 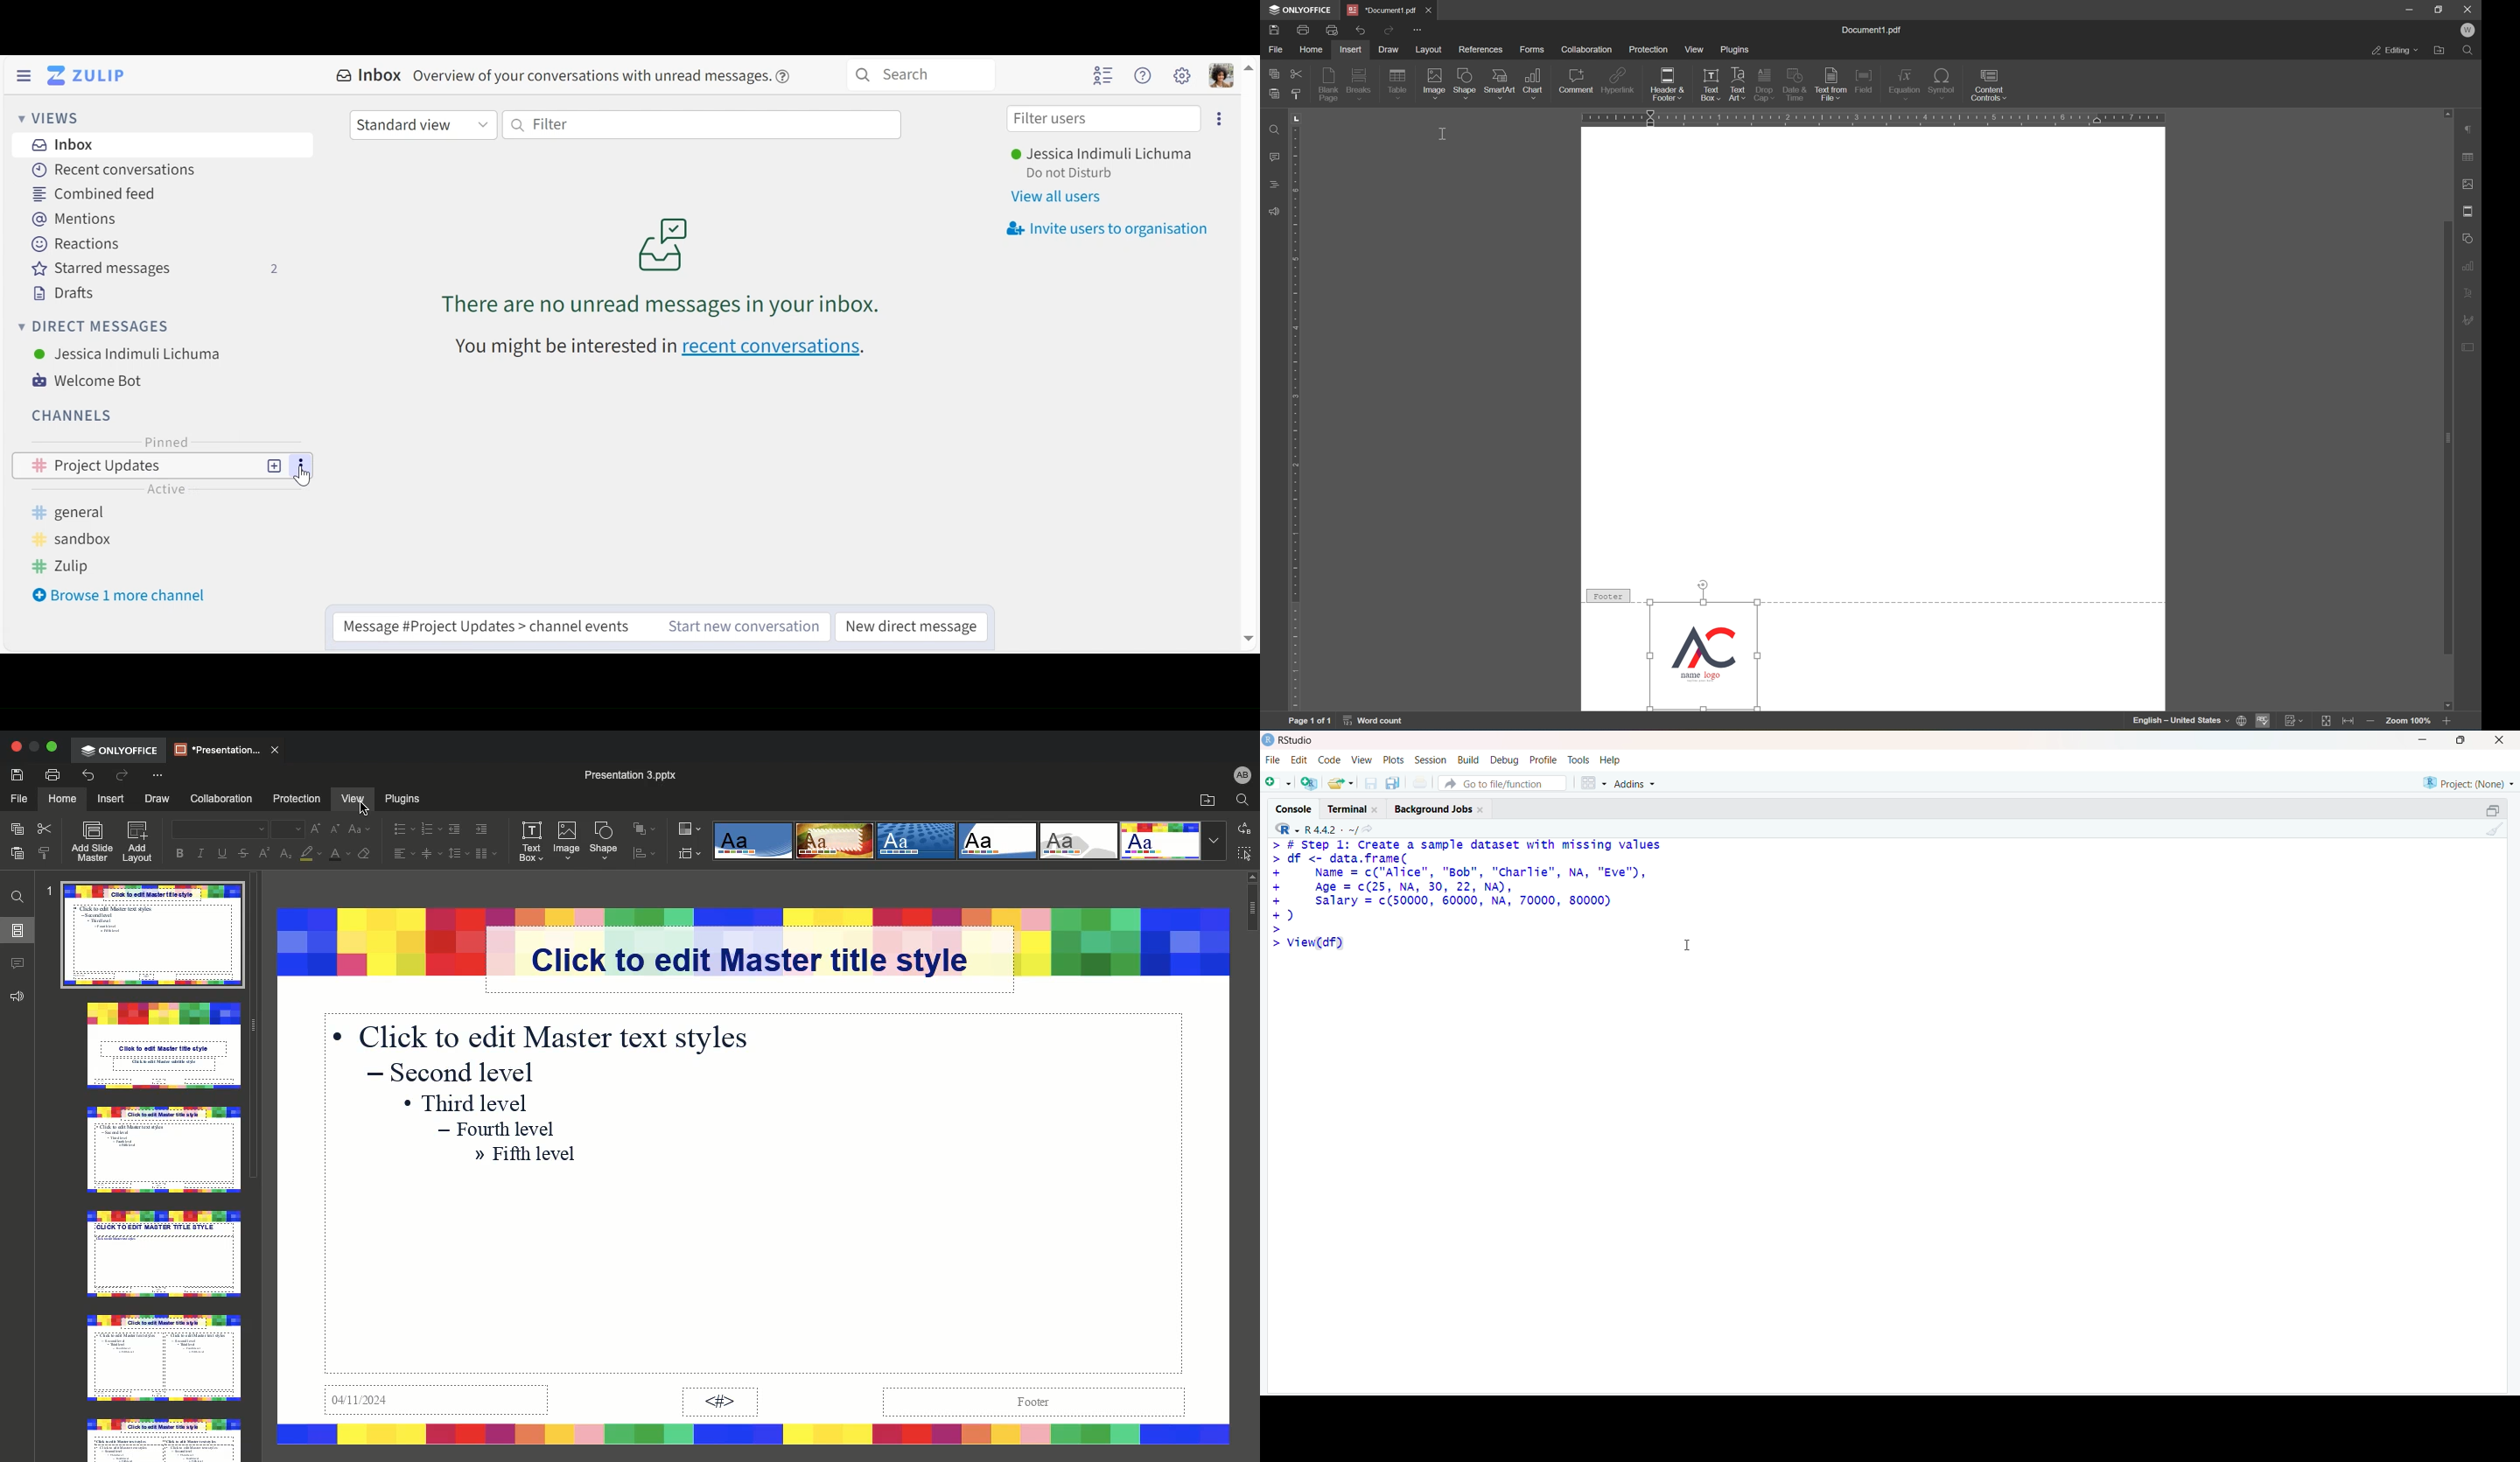 What do you see at coordinates (2449, 722) in the screenshot?
I see `zoom in` at bounding box center [2449, 722].